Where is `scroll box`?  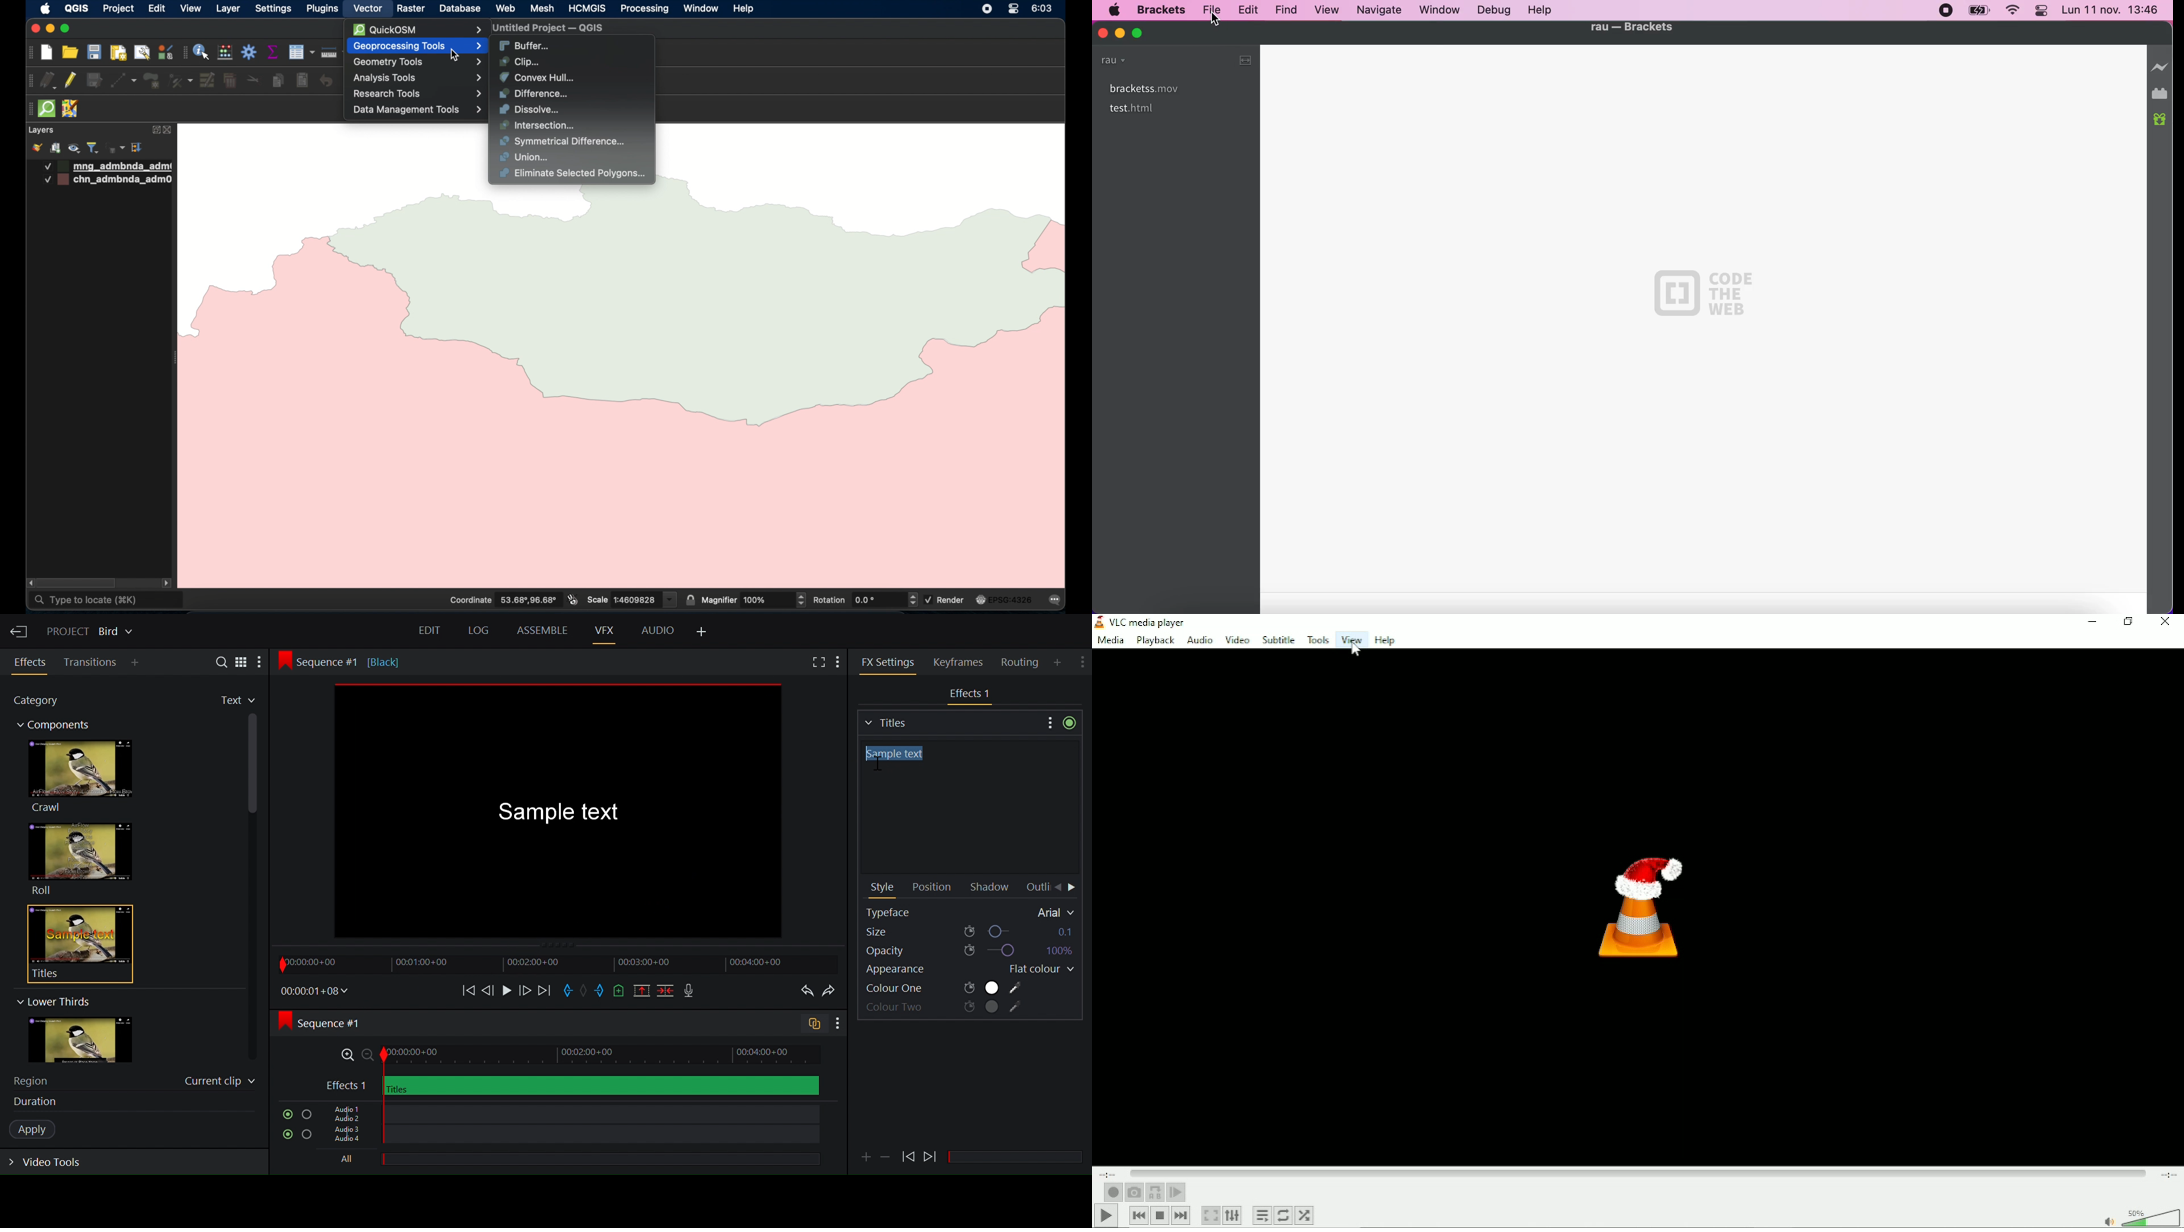 scroll box is located at coordinates (78, 583).